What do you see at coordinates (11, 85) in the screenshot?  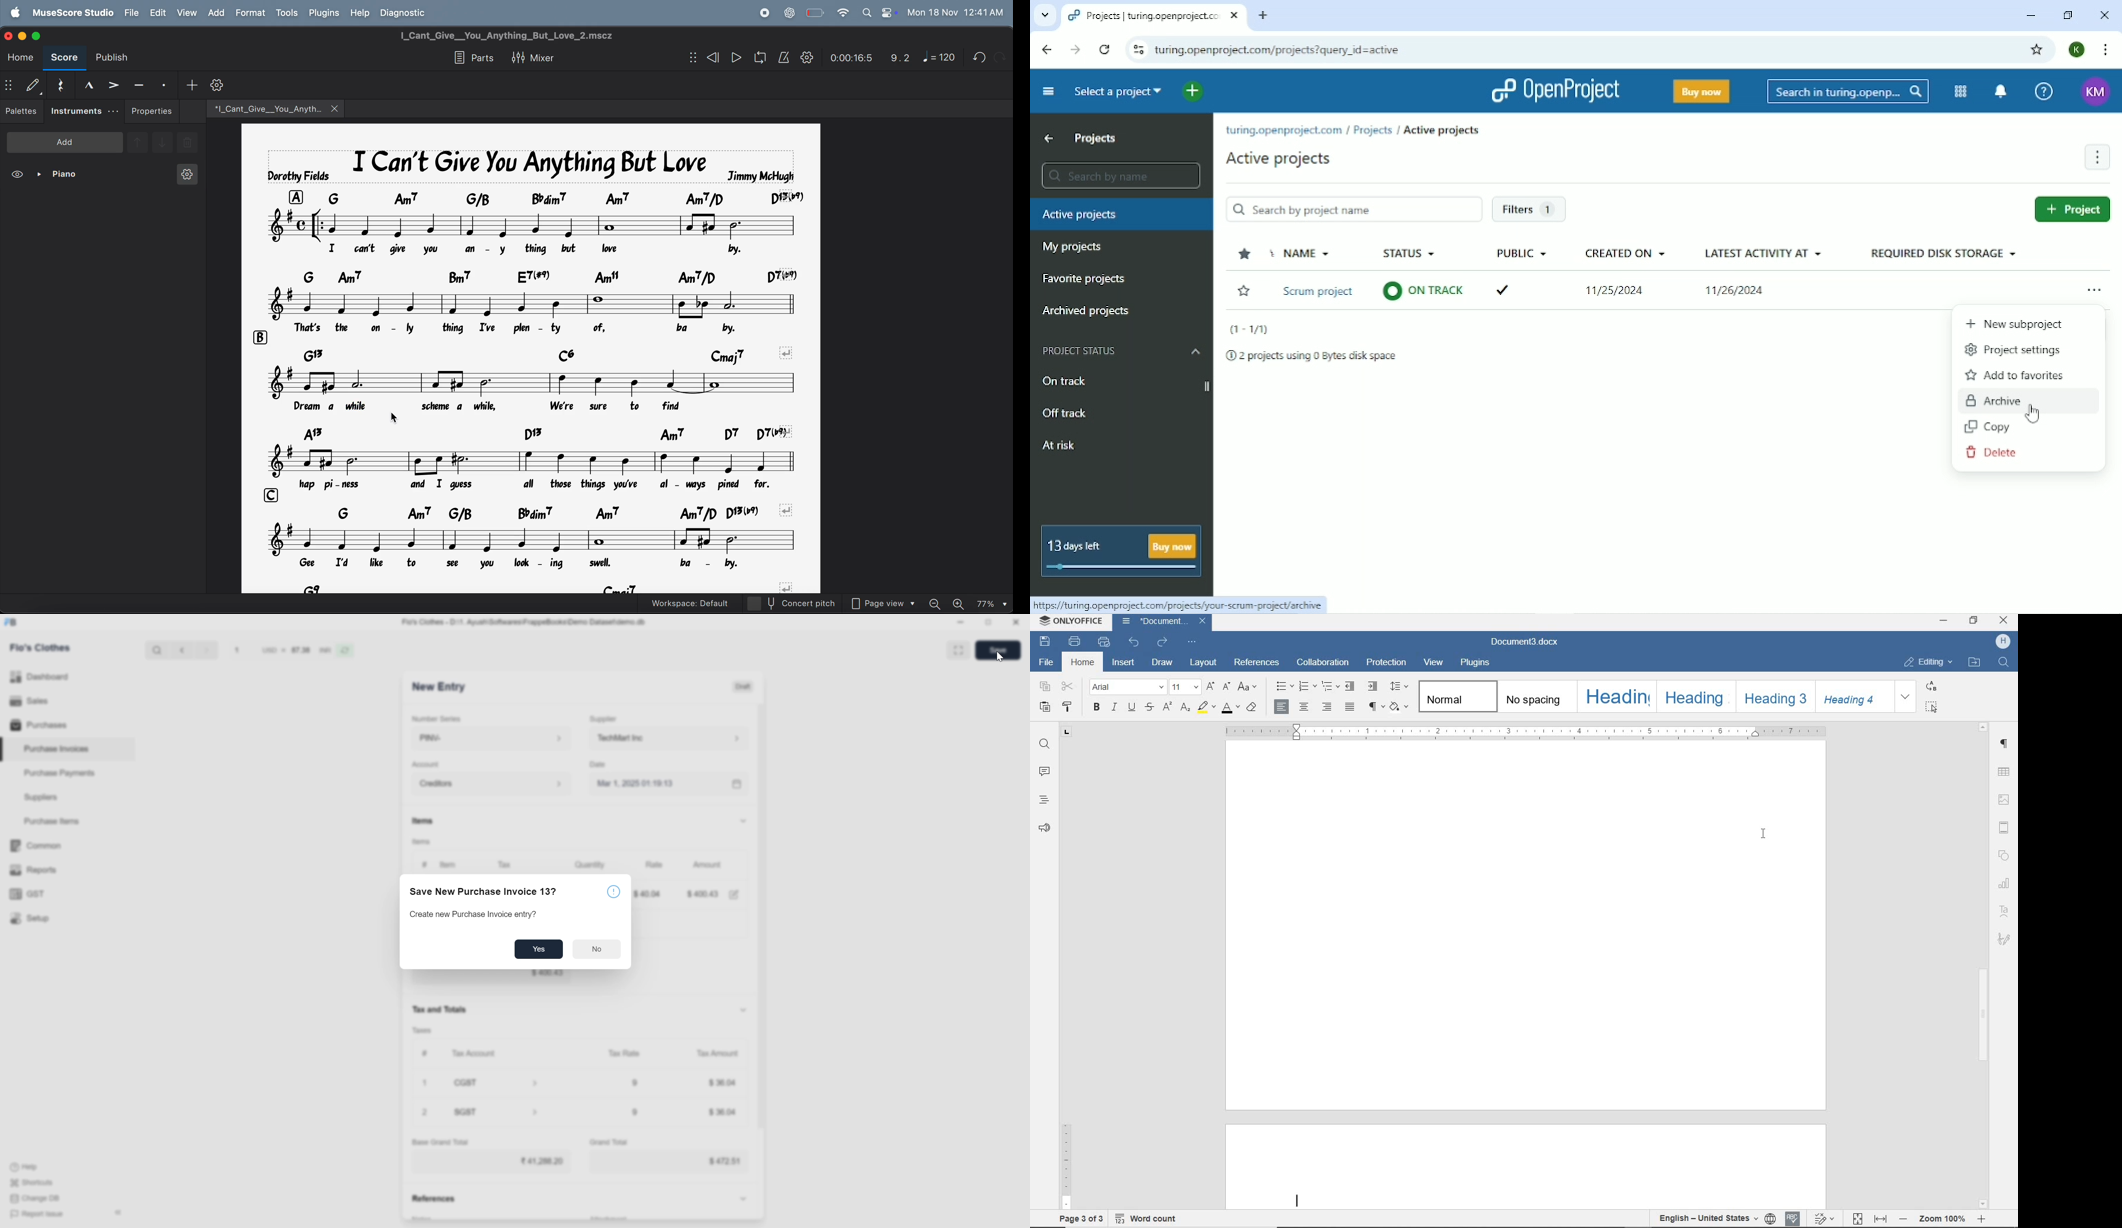 I see `show/hide bar` at bounding box center [11, 85].